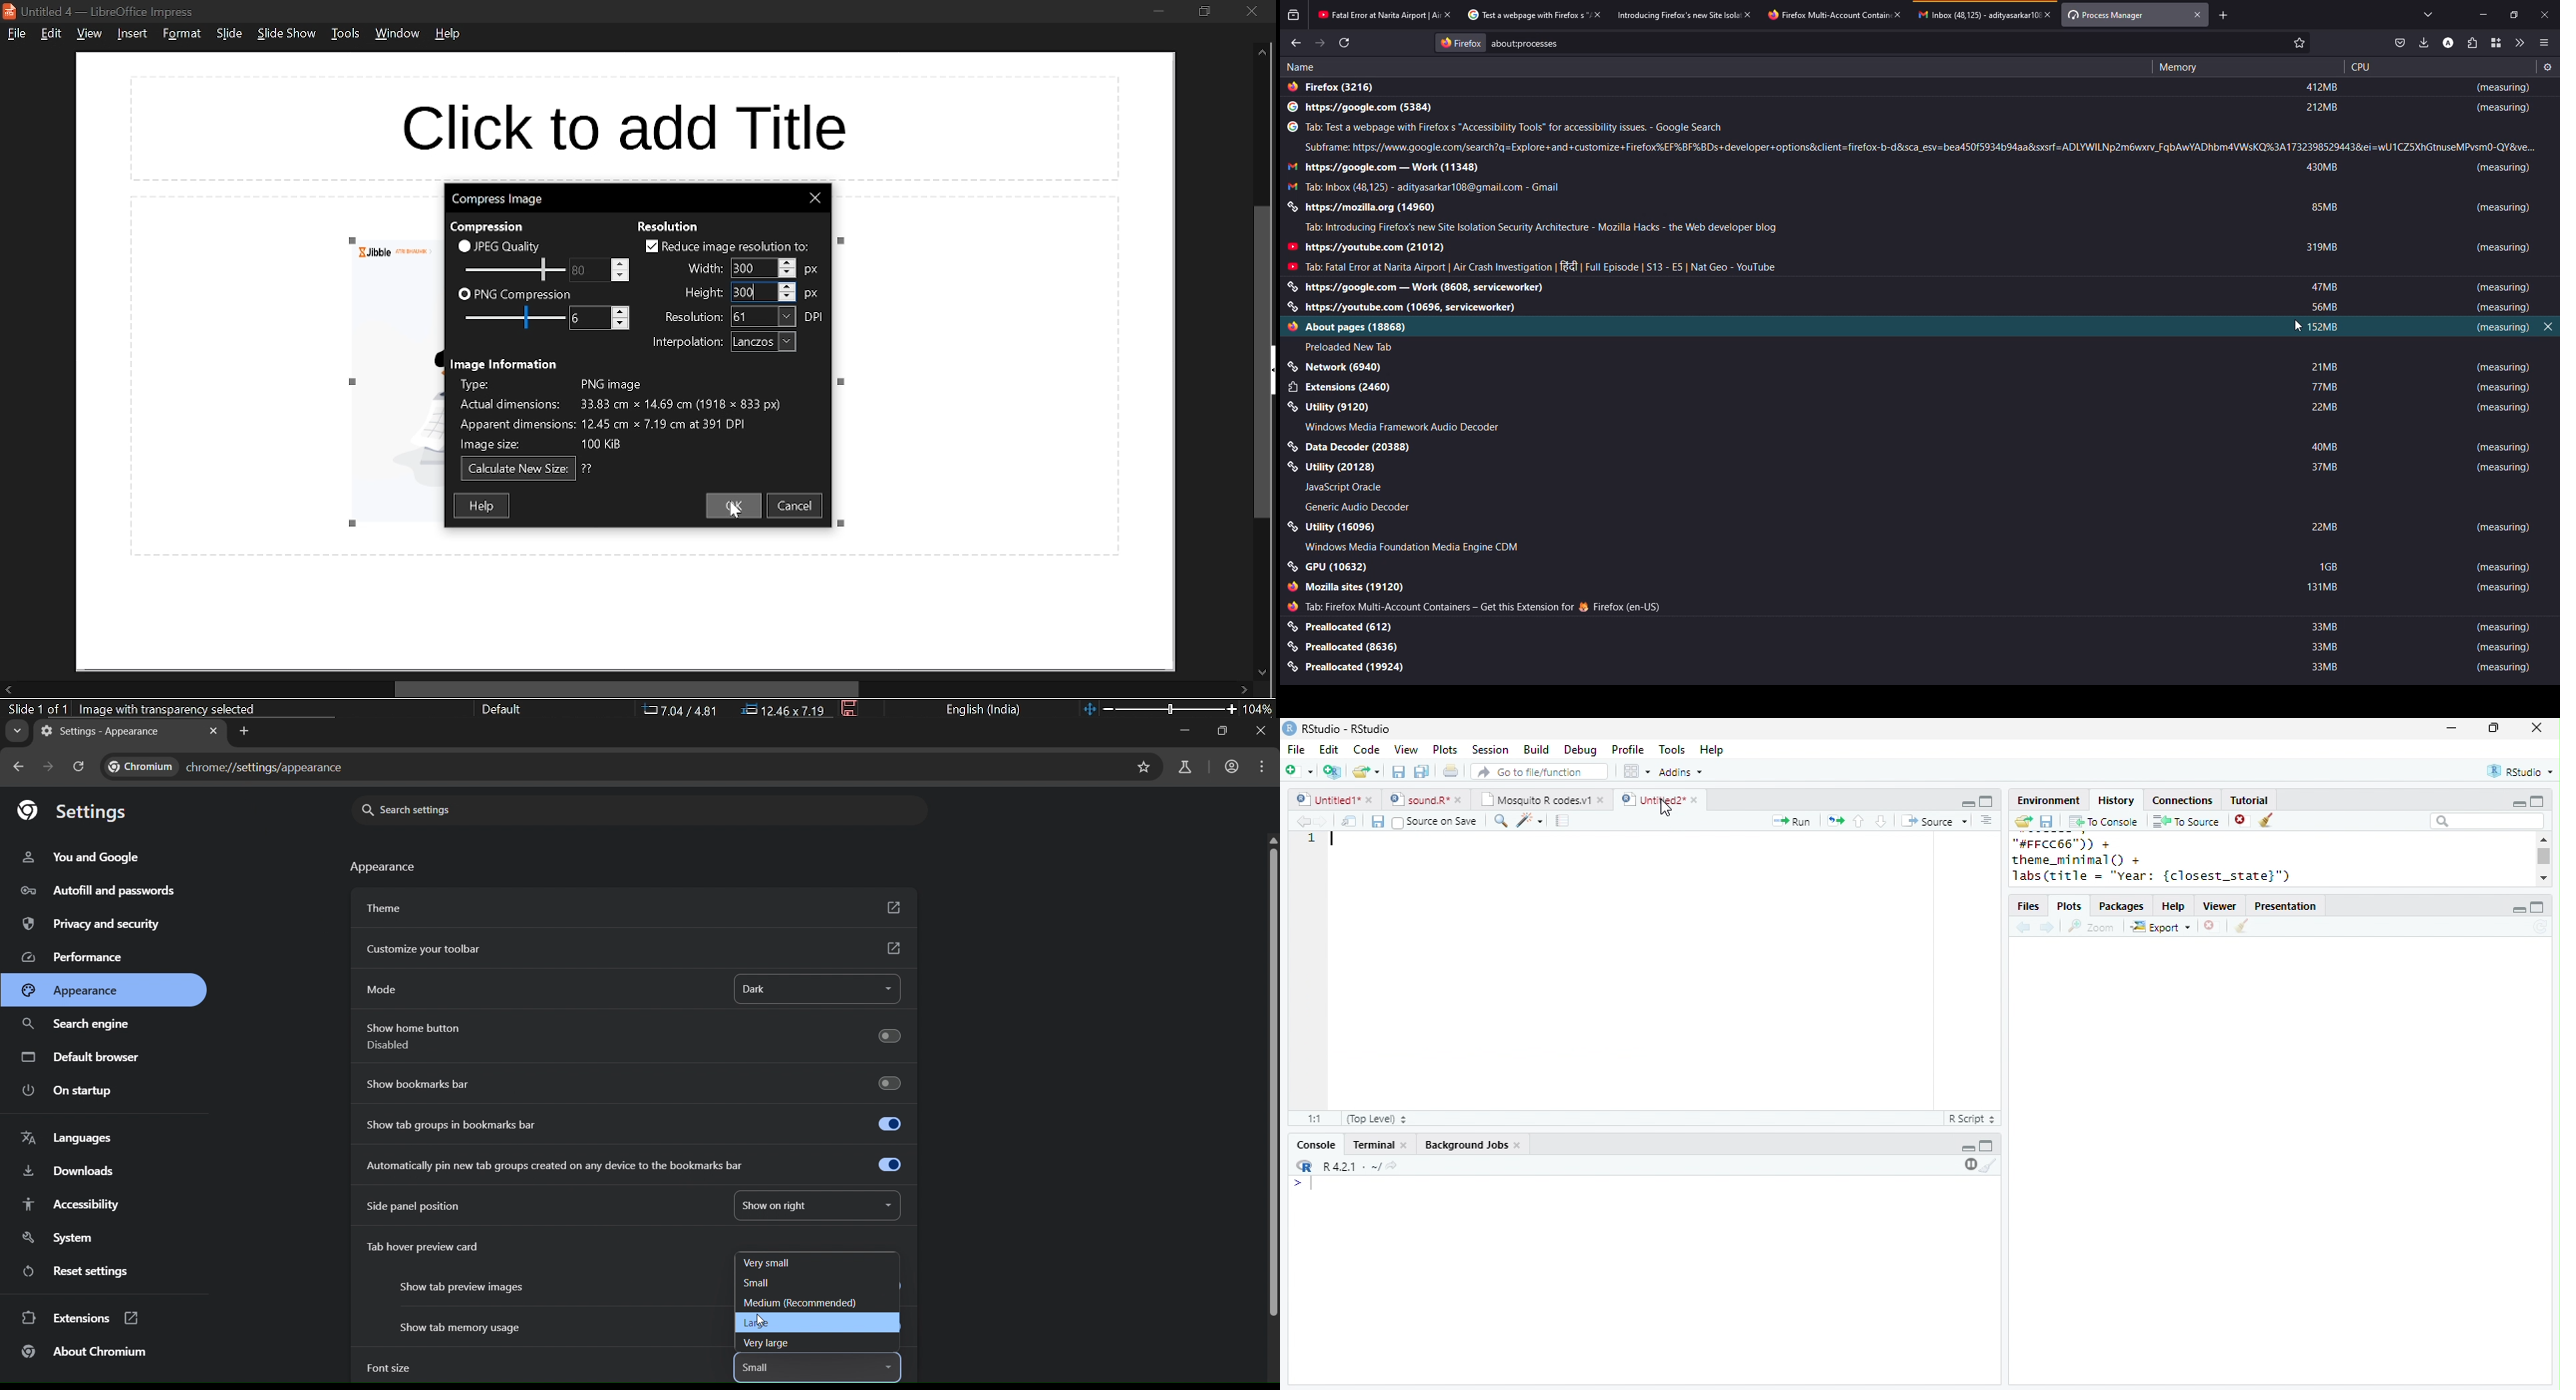  I want to click on minimize, so click(1968, 802).